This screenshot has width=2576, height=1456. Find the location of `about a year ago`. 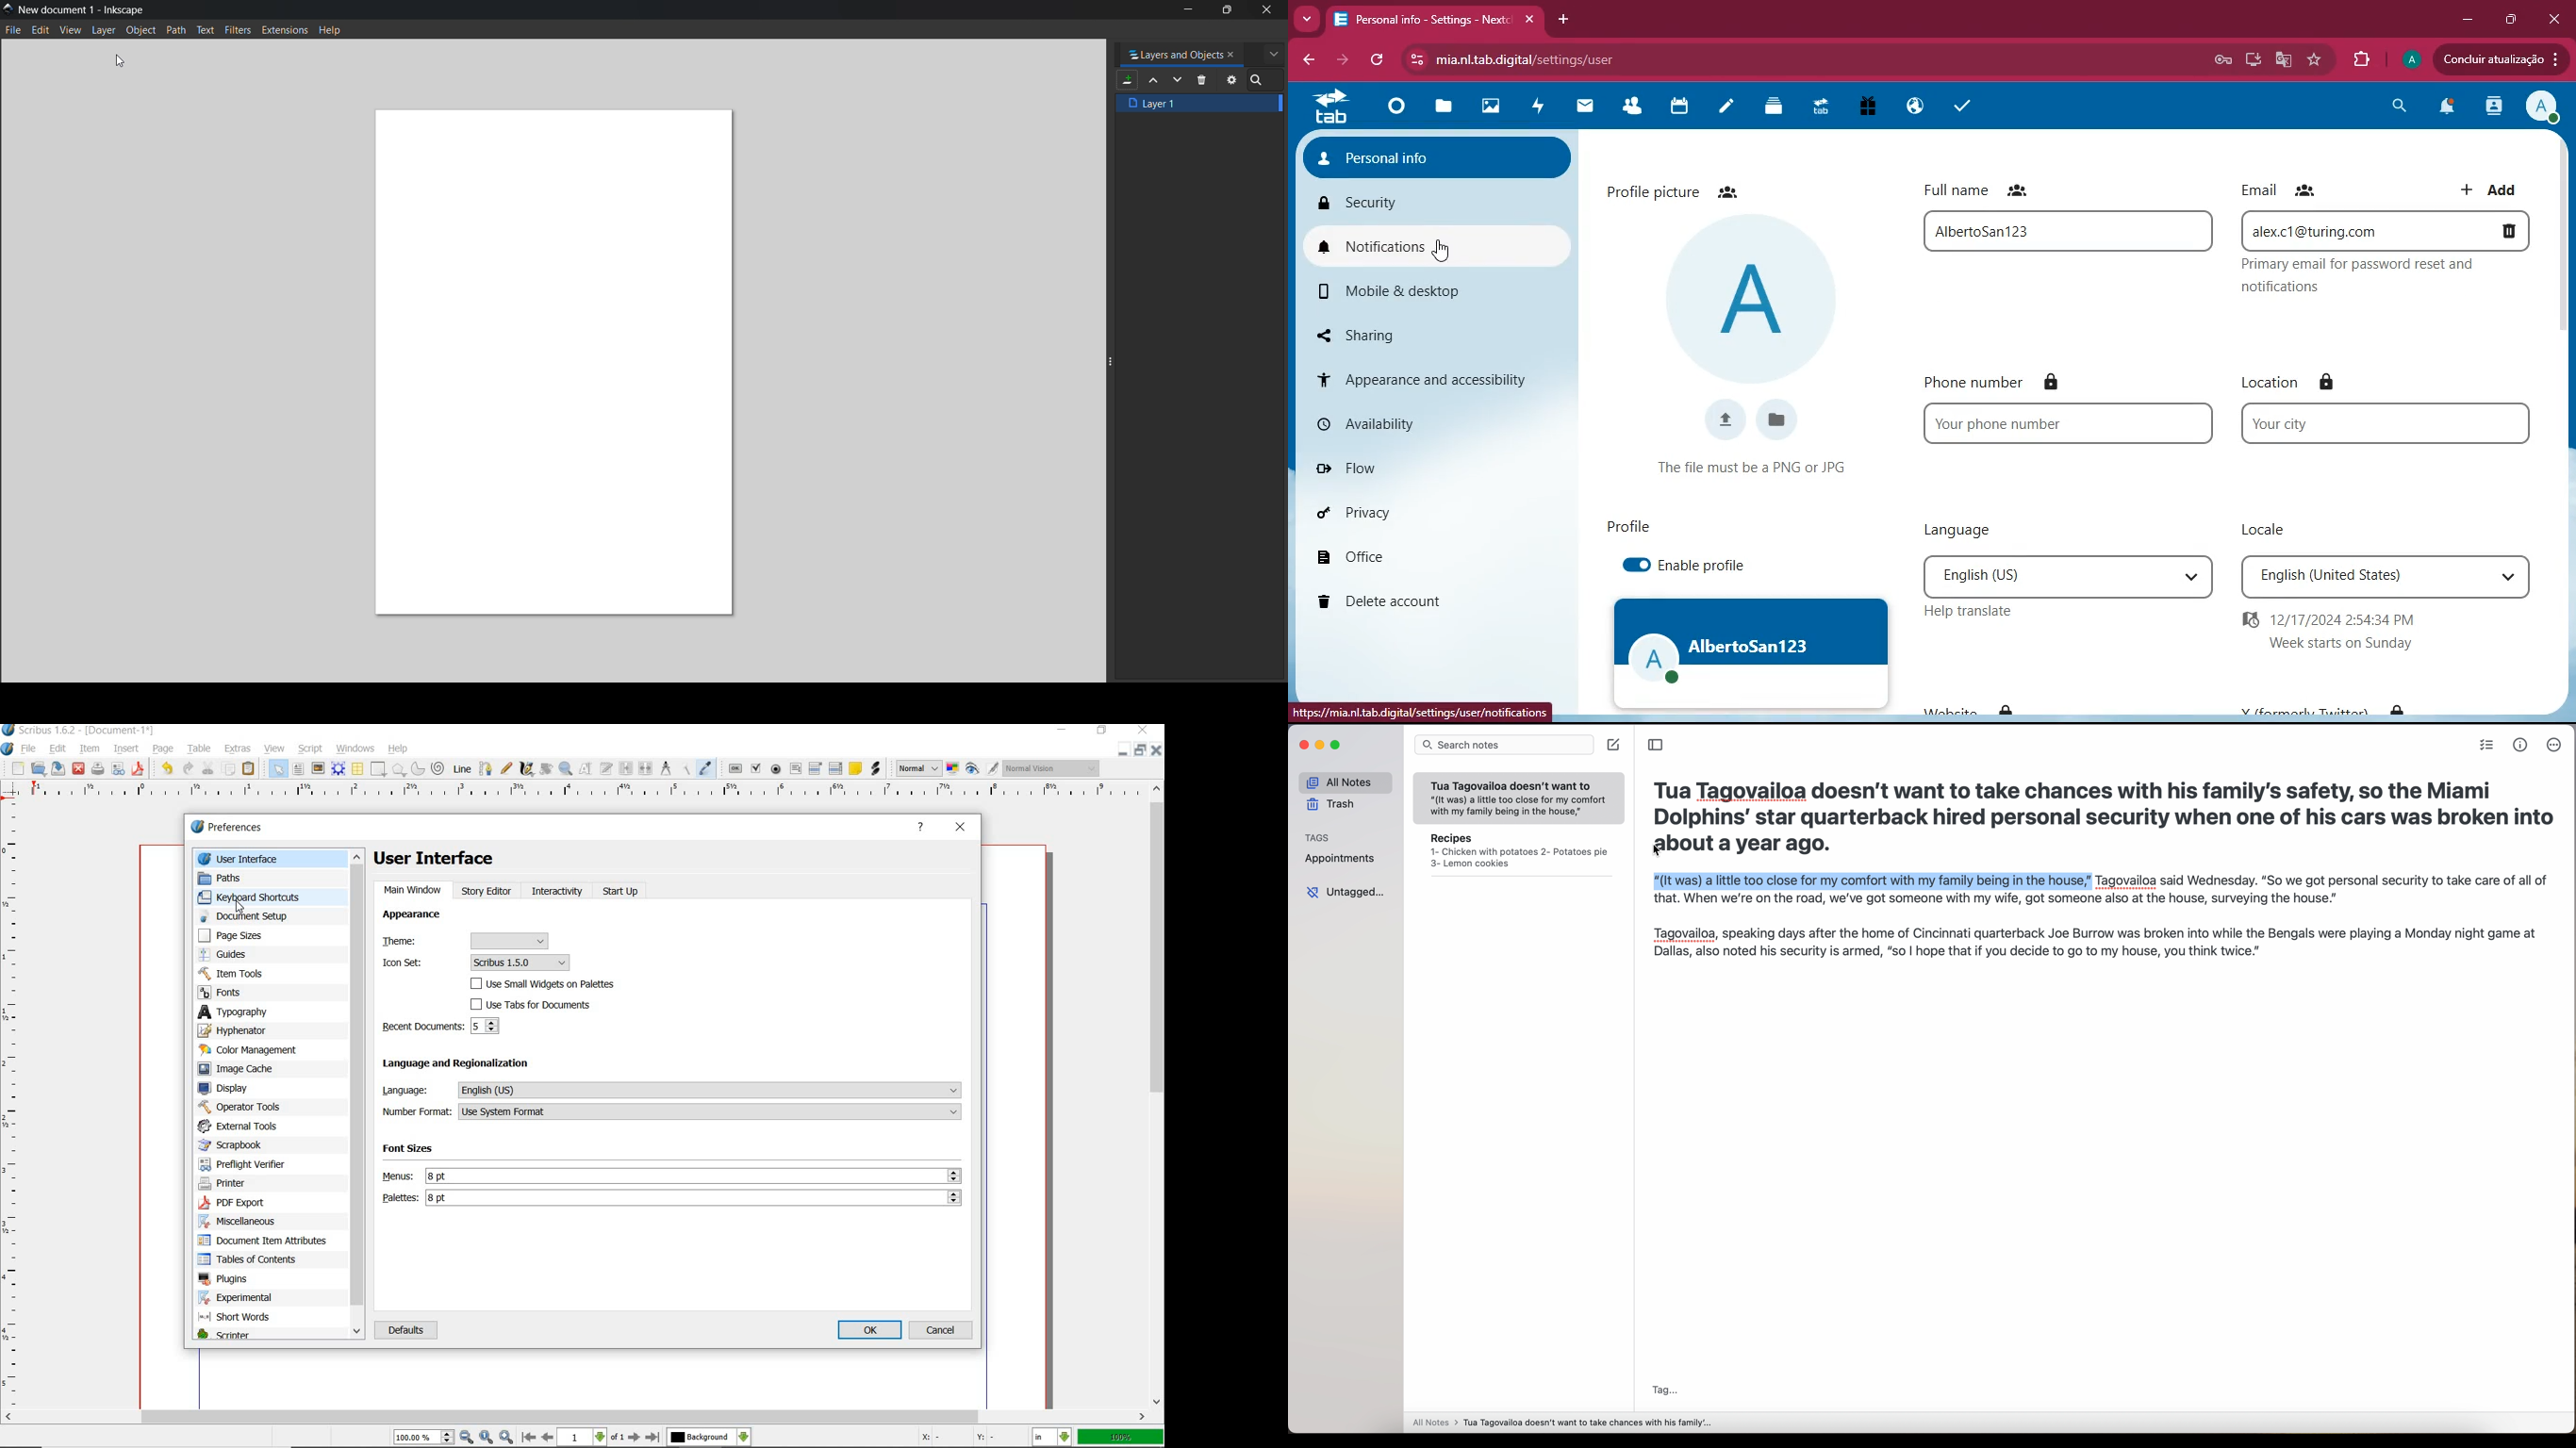

about a year ago is located at coordinates (1736, 845).